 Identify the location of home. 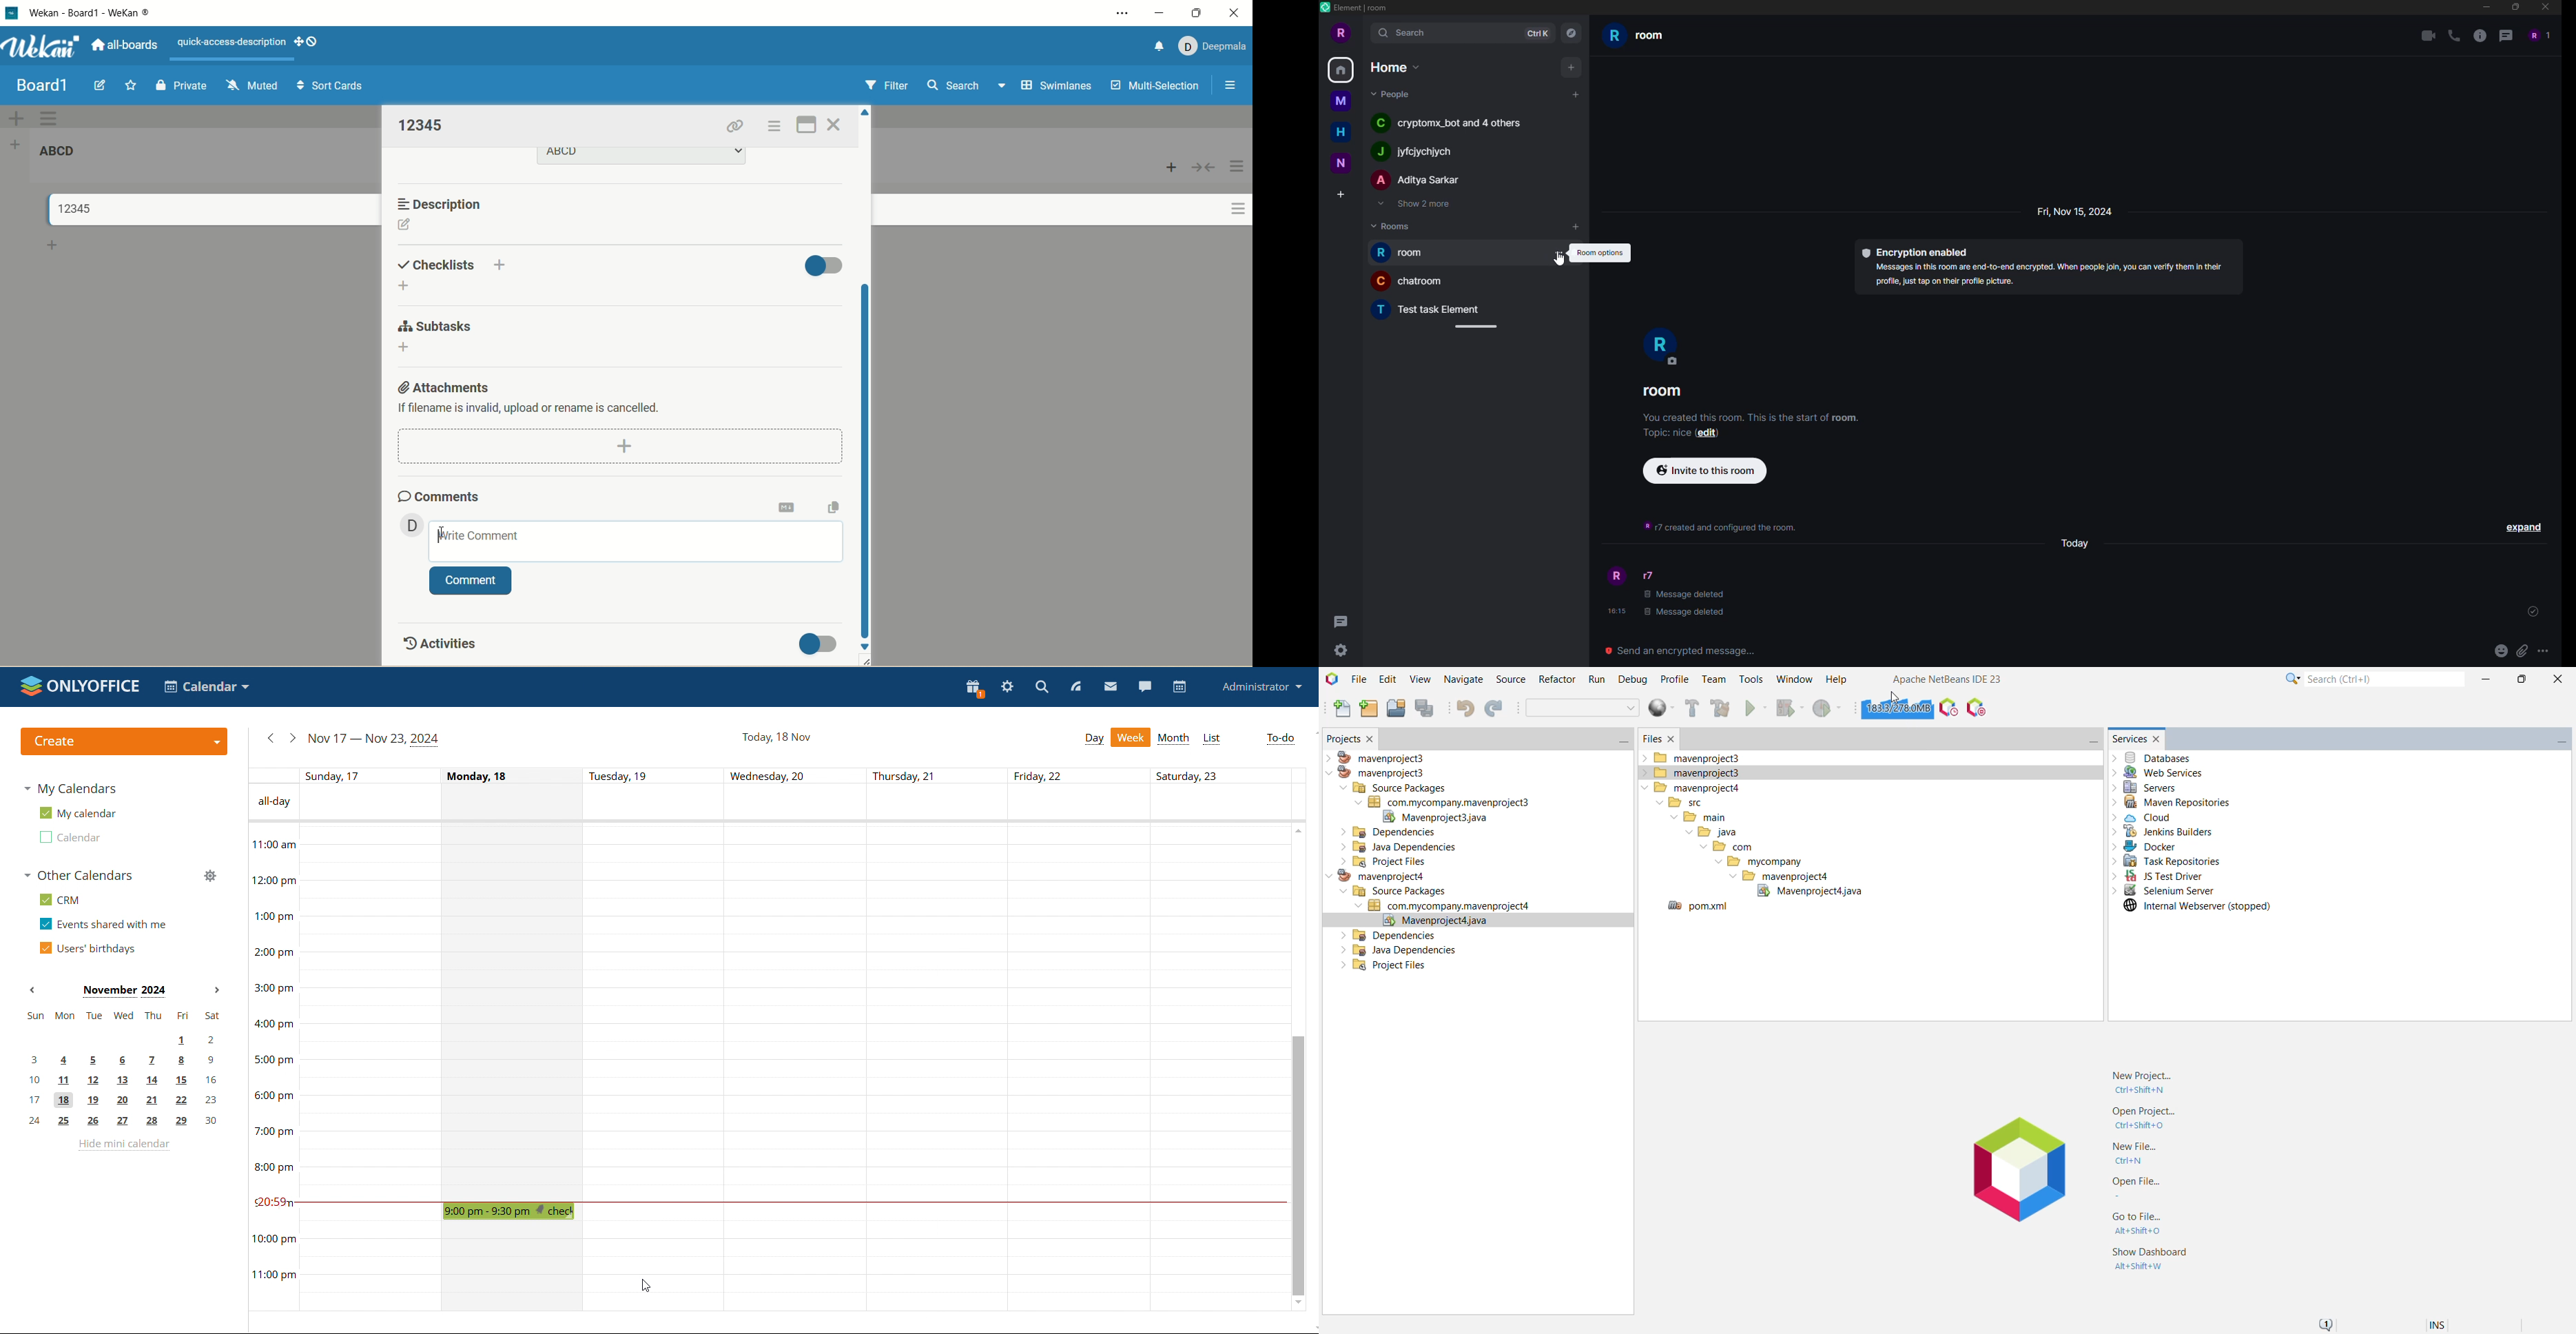
(1343, 71).